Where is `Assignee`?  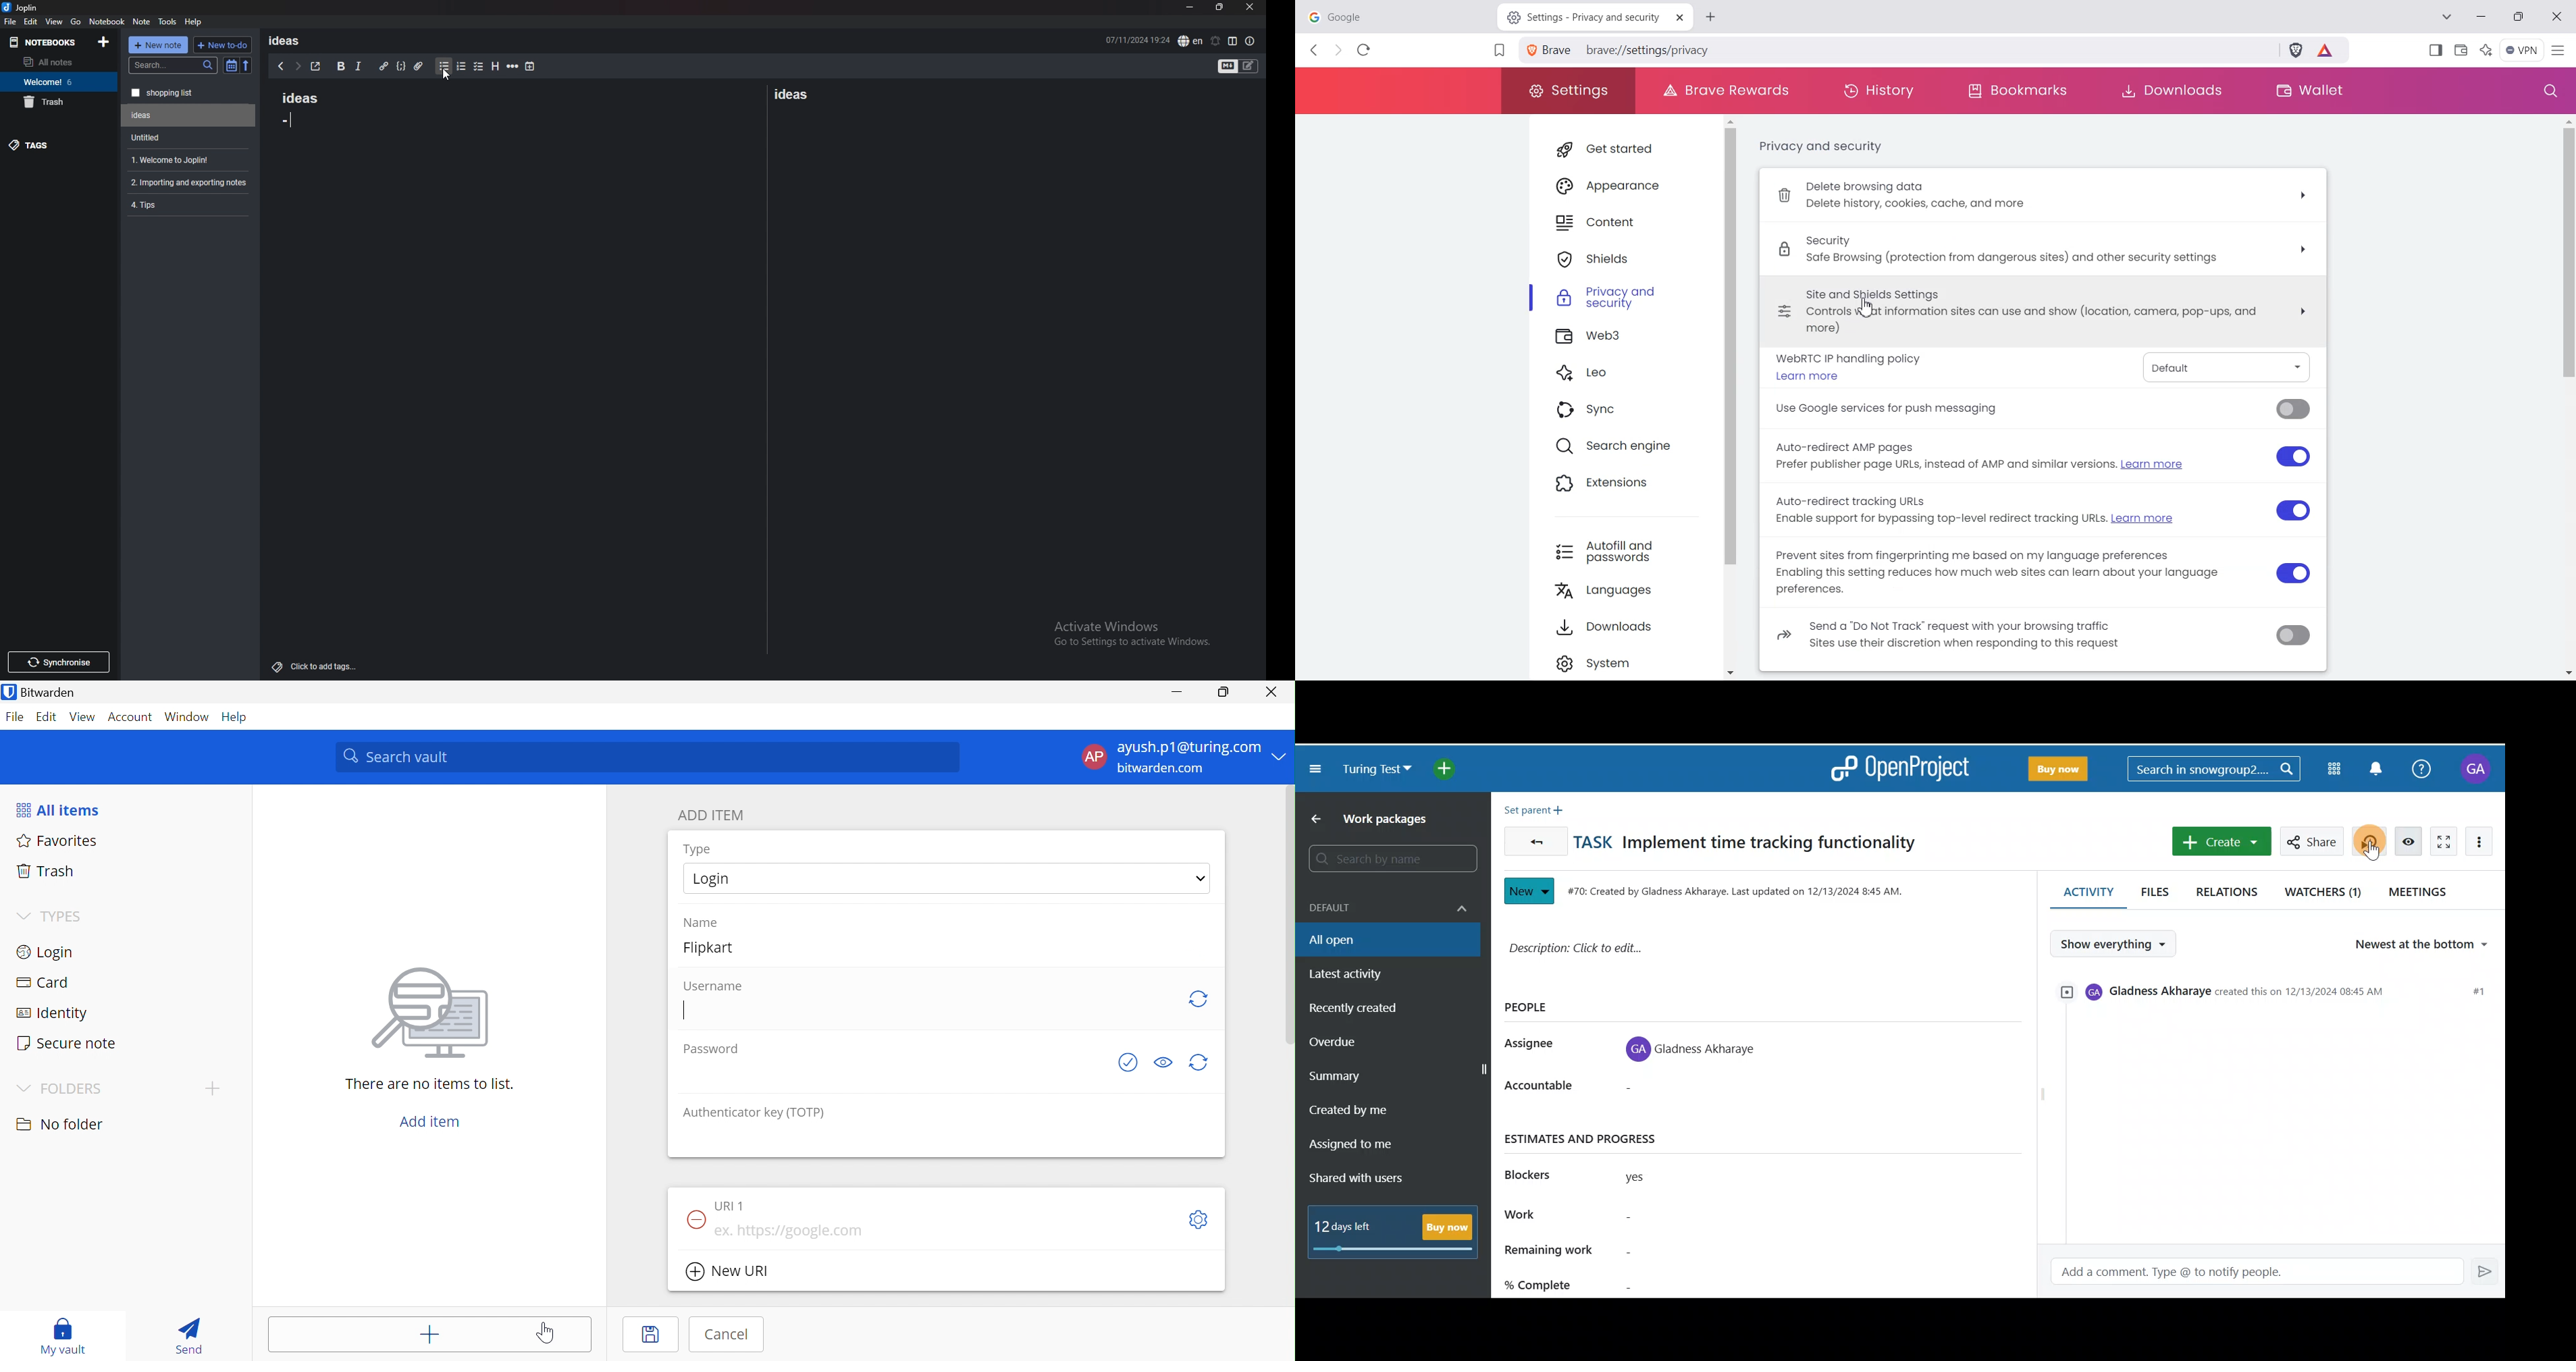 Assignee is located at coordinates (1536, 1045).